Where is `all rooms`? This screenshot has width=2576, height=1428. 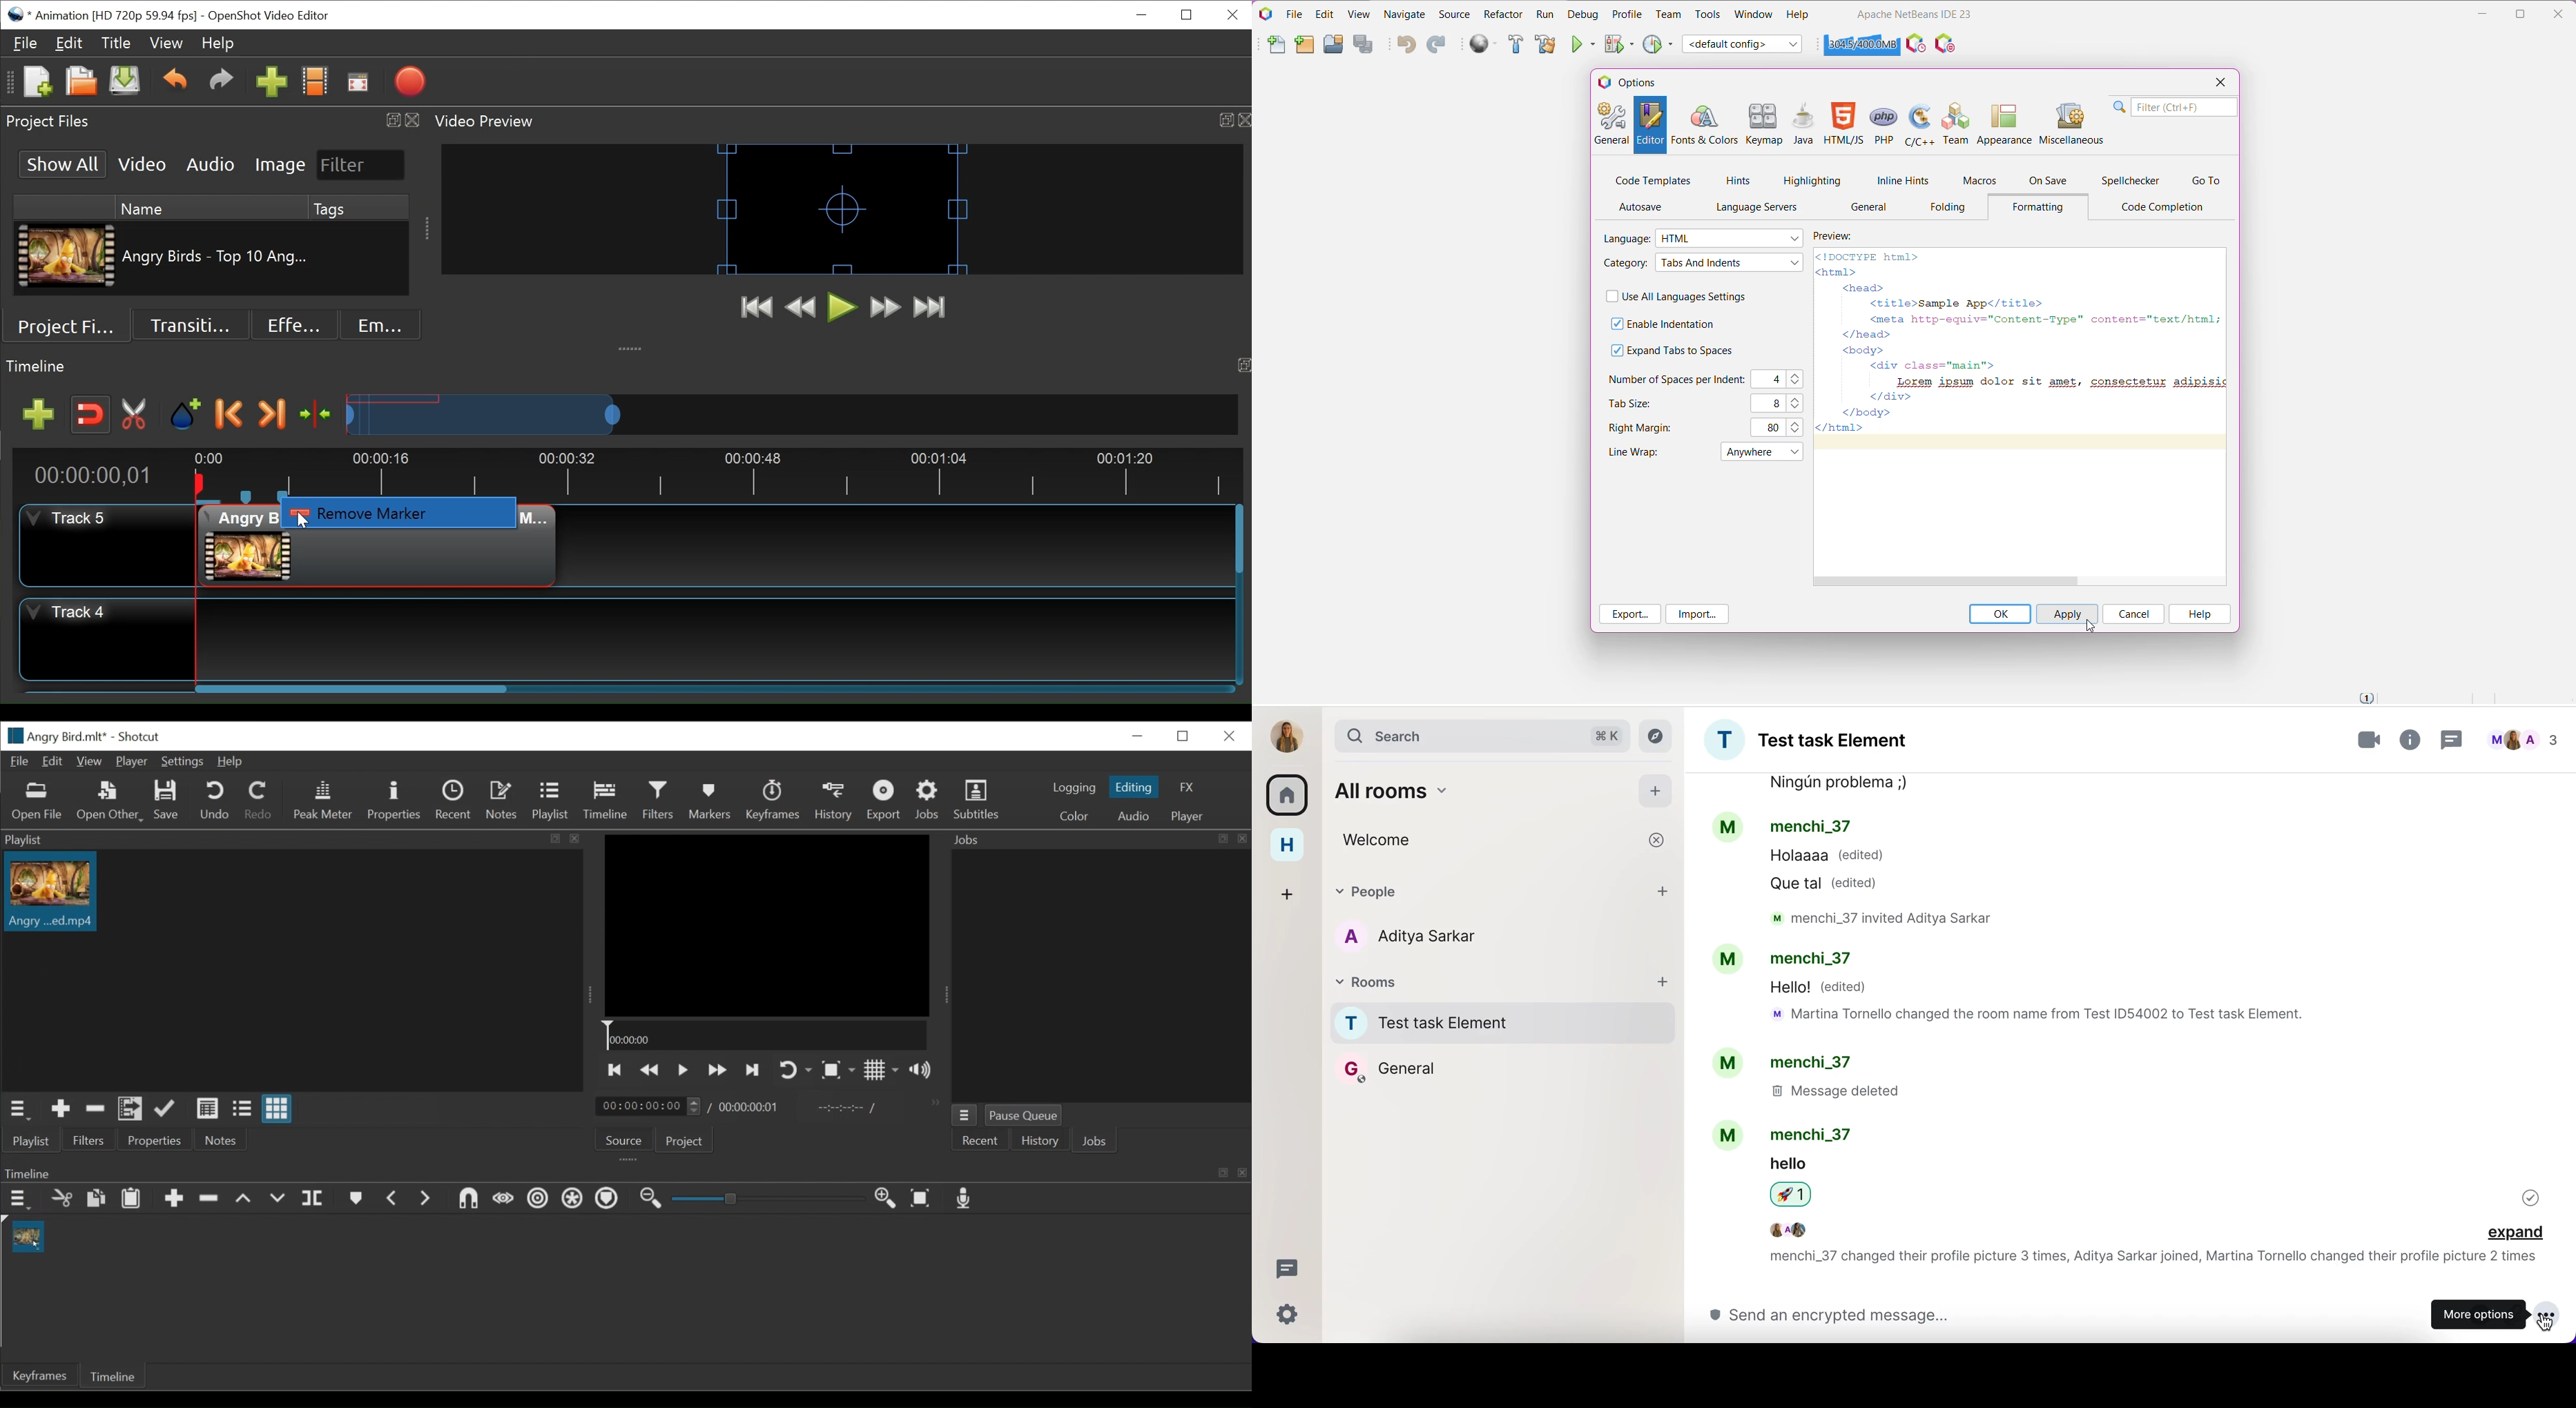
all rooms is located at coordinates (1445, 789).